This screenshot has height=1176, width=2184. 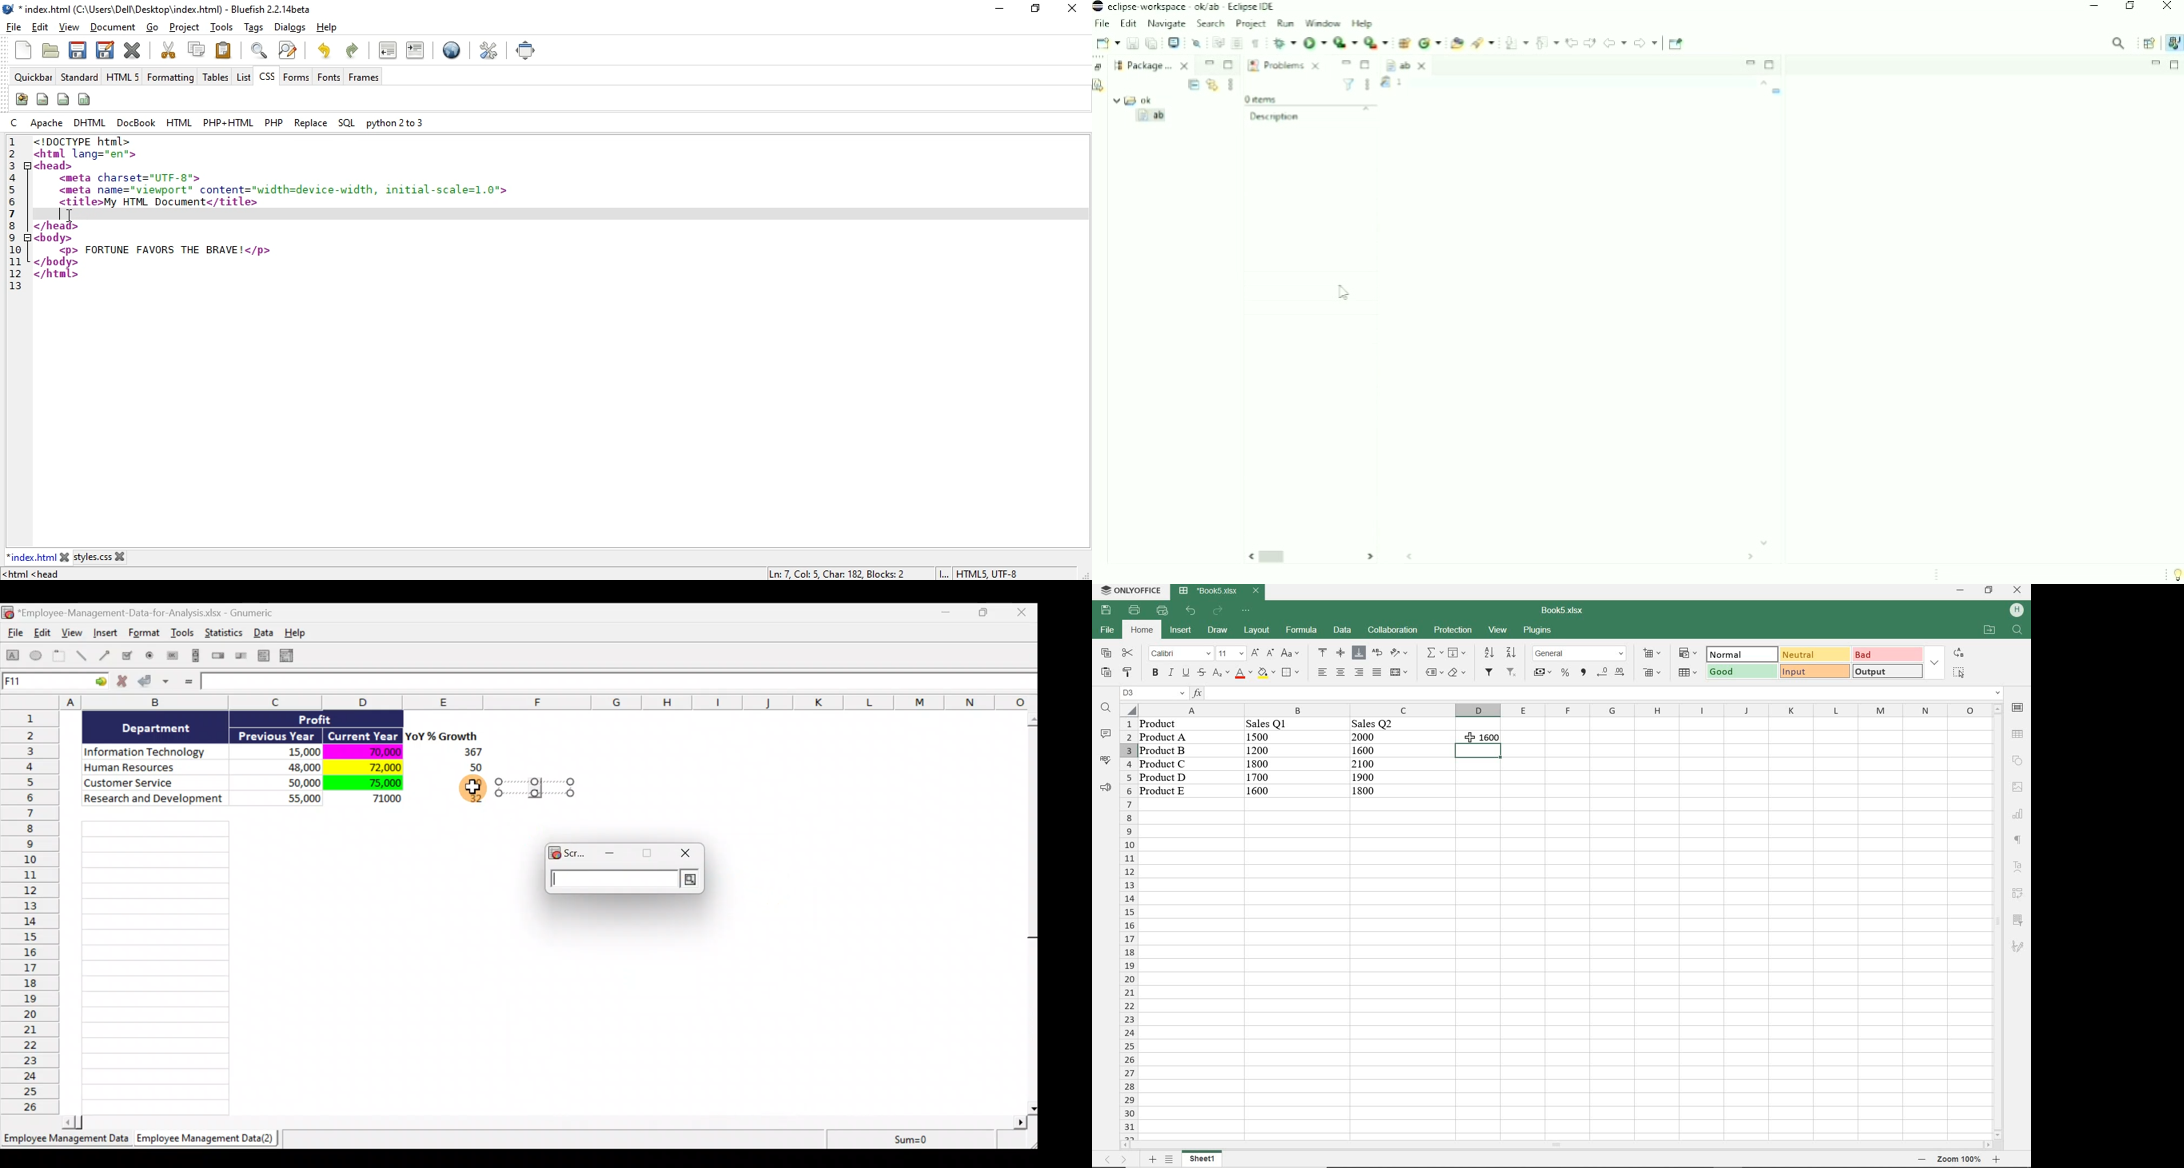 I want to click on find, so click(x=2019, y=630).